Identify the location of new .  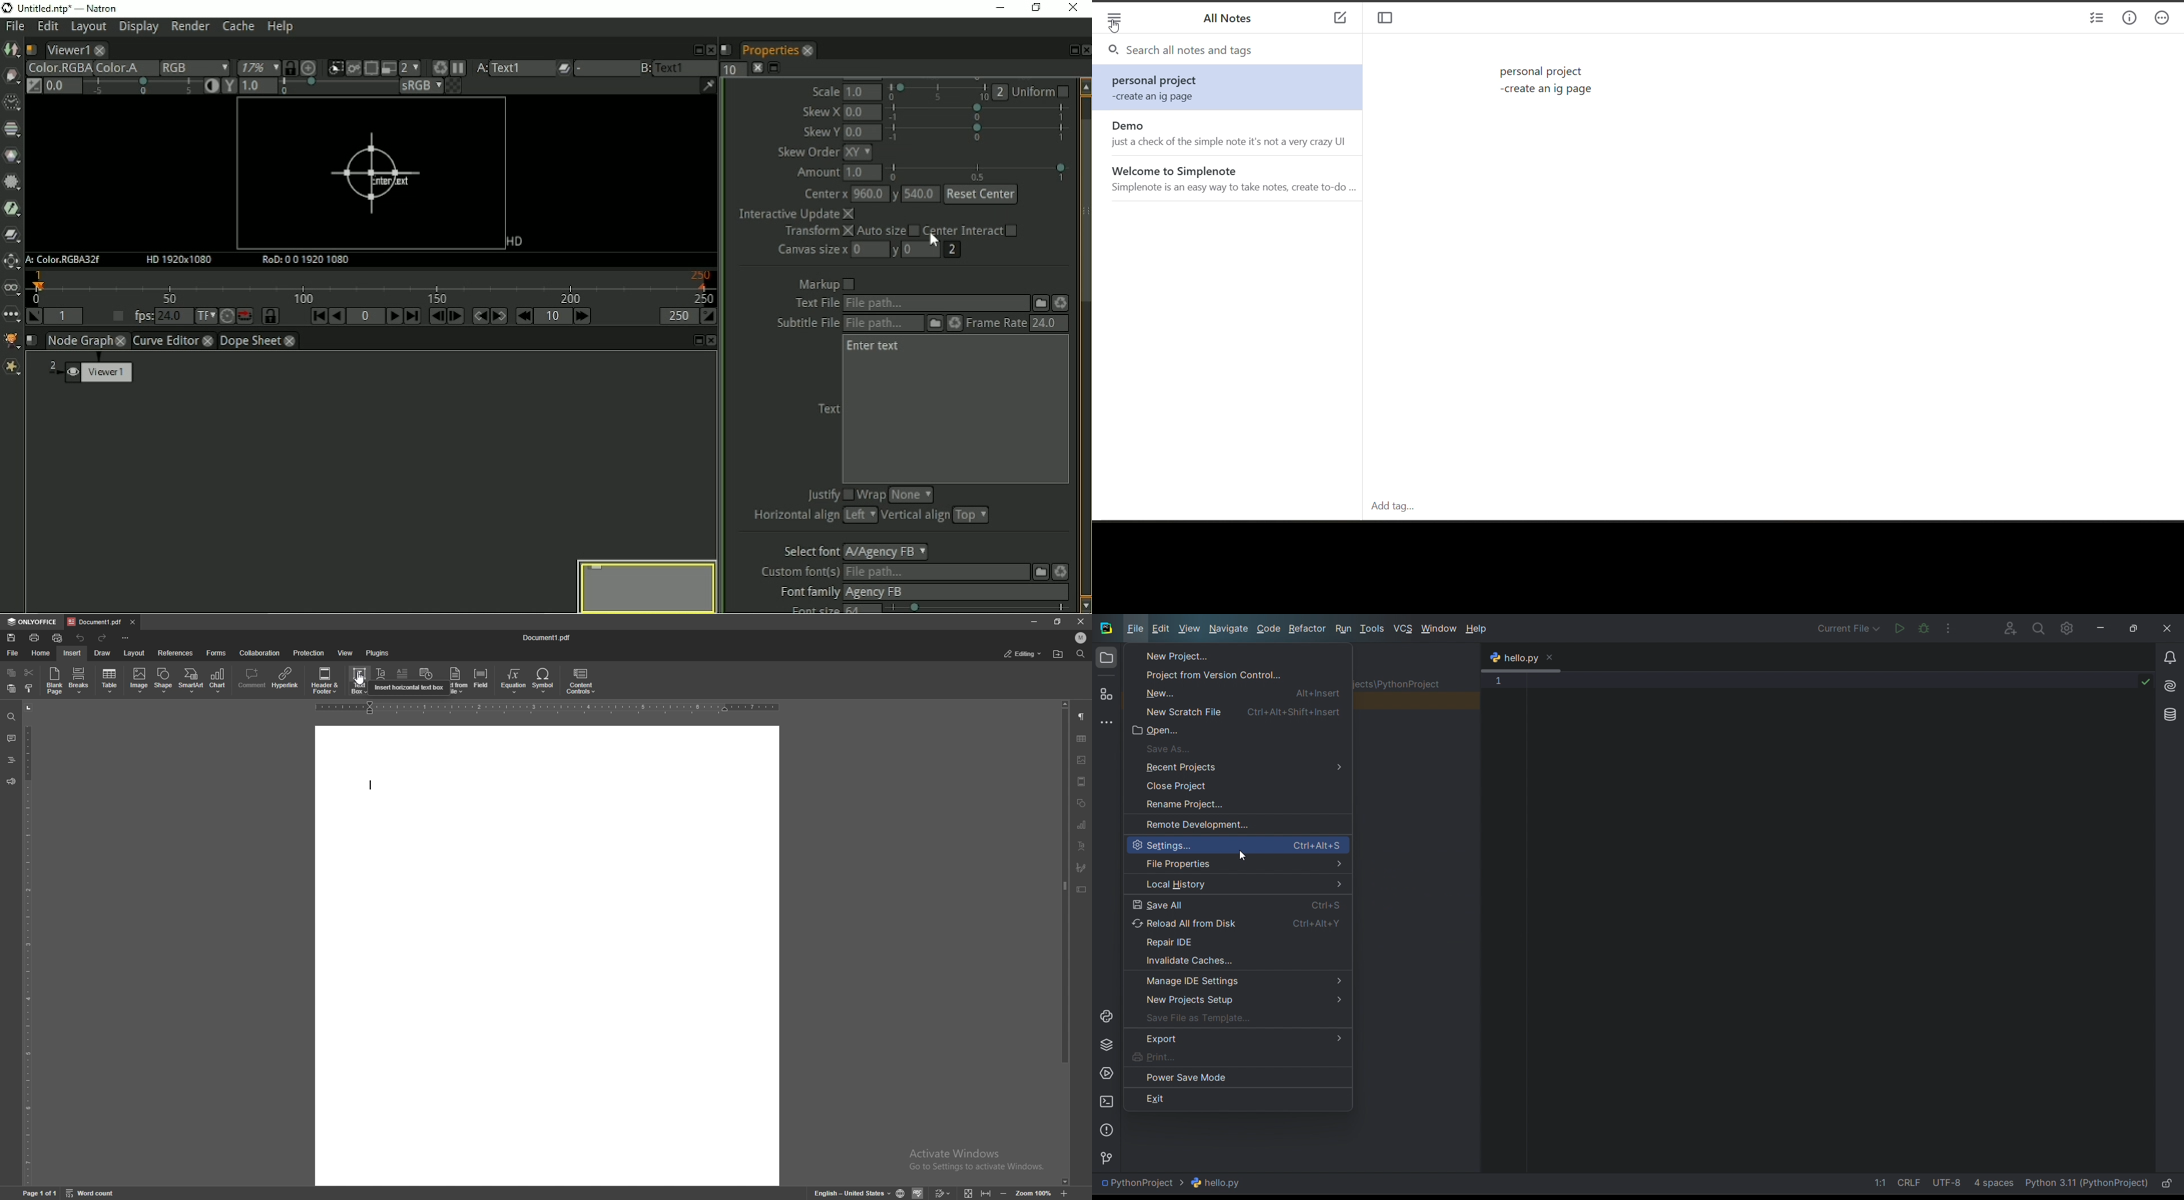
(1240, 693).